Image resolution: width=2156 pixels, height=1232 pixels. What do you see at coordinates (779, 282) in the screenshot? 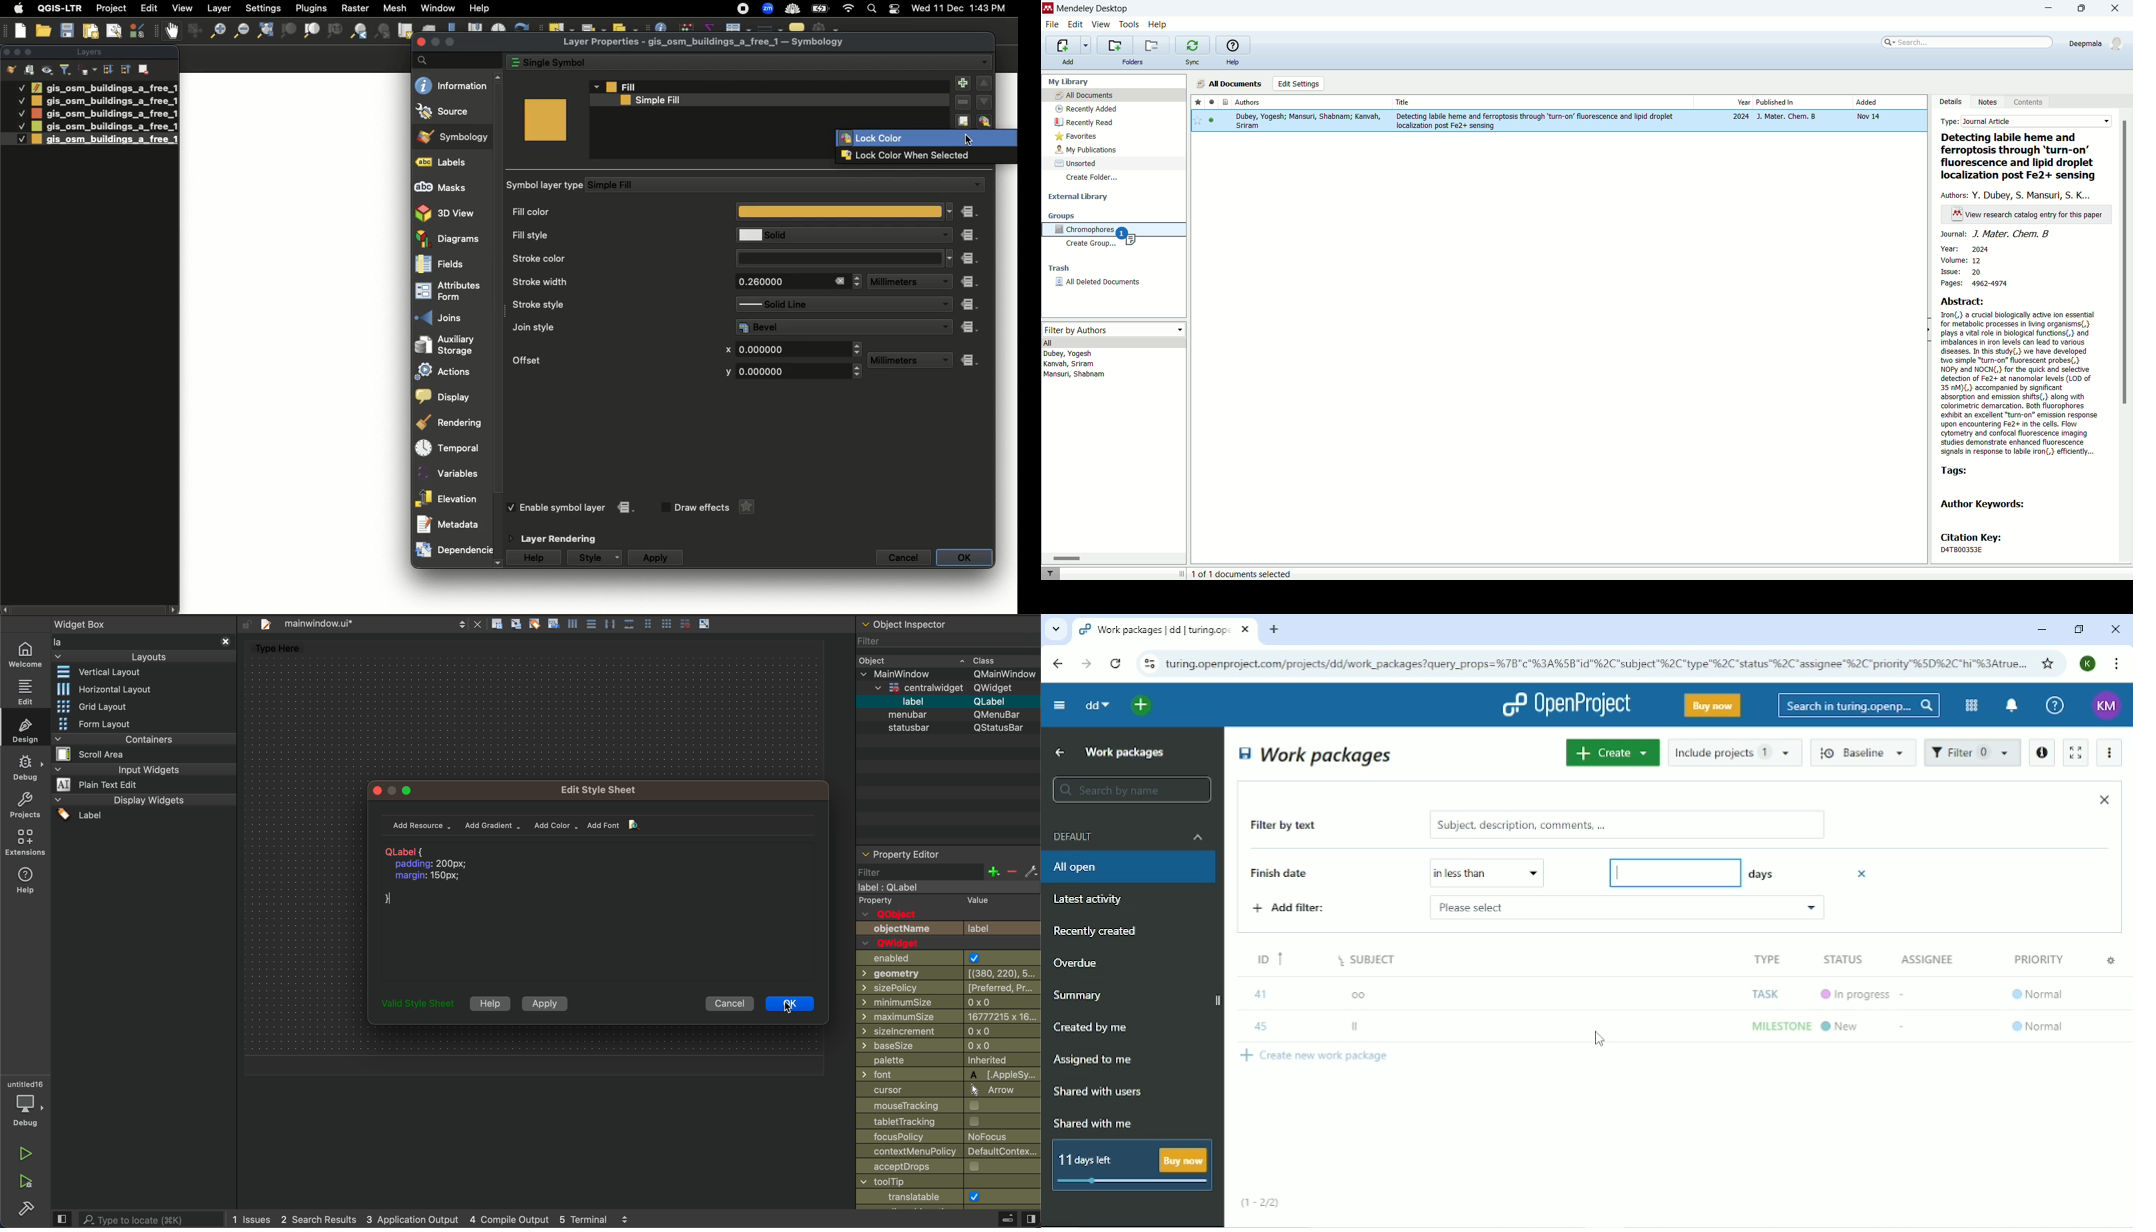
I see `0.260000` at bounding box center [779, 282].